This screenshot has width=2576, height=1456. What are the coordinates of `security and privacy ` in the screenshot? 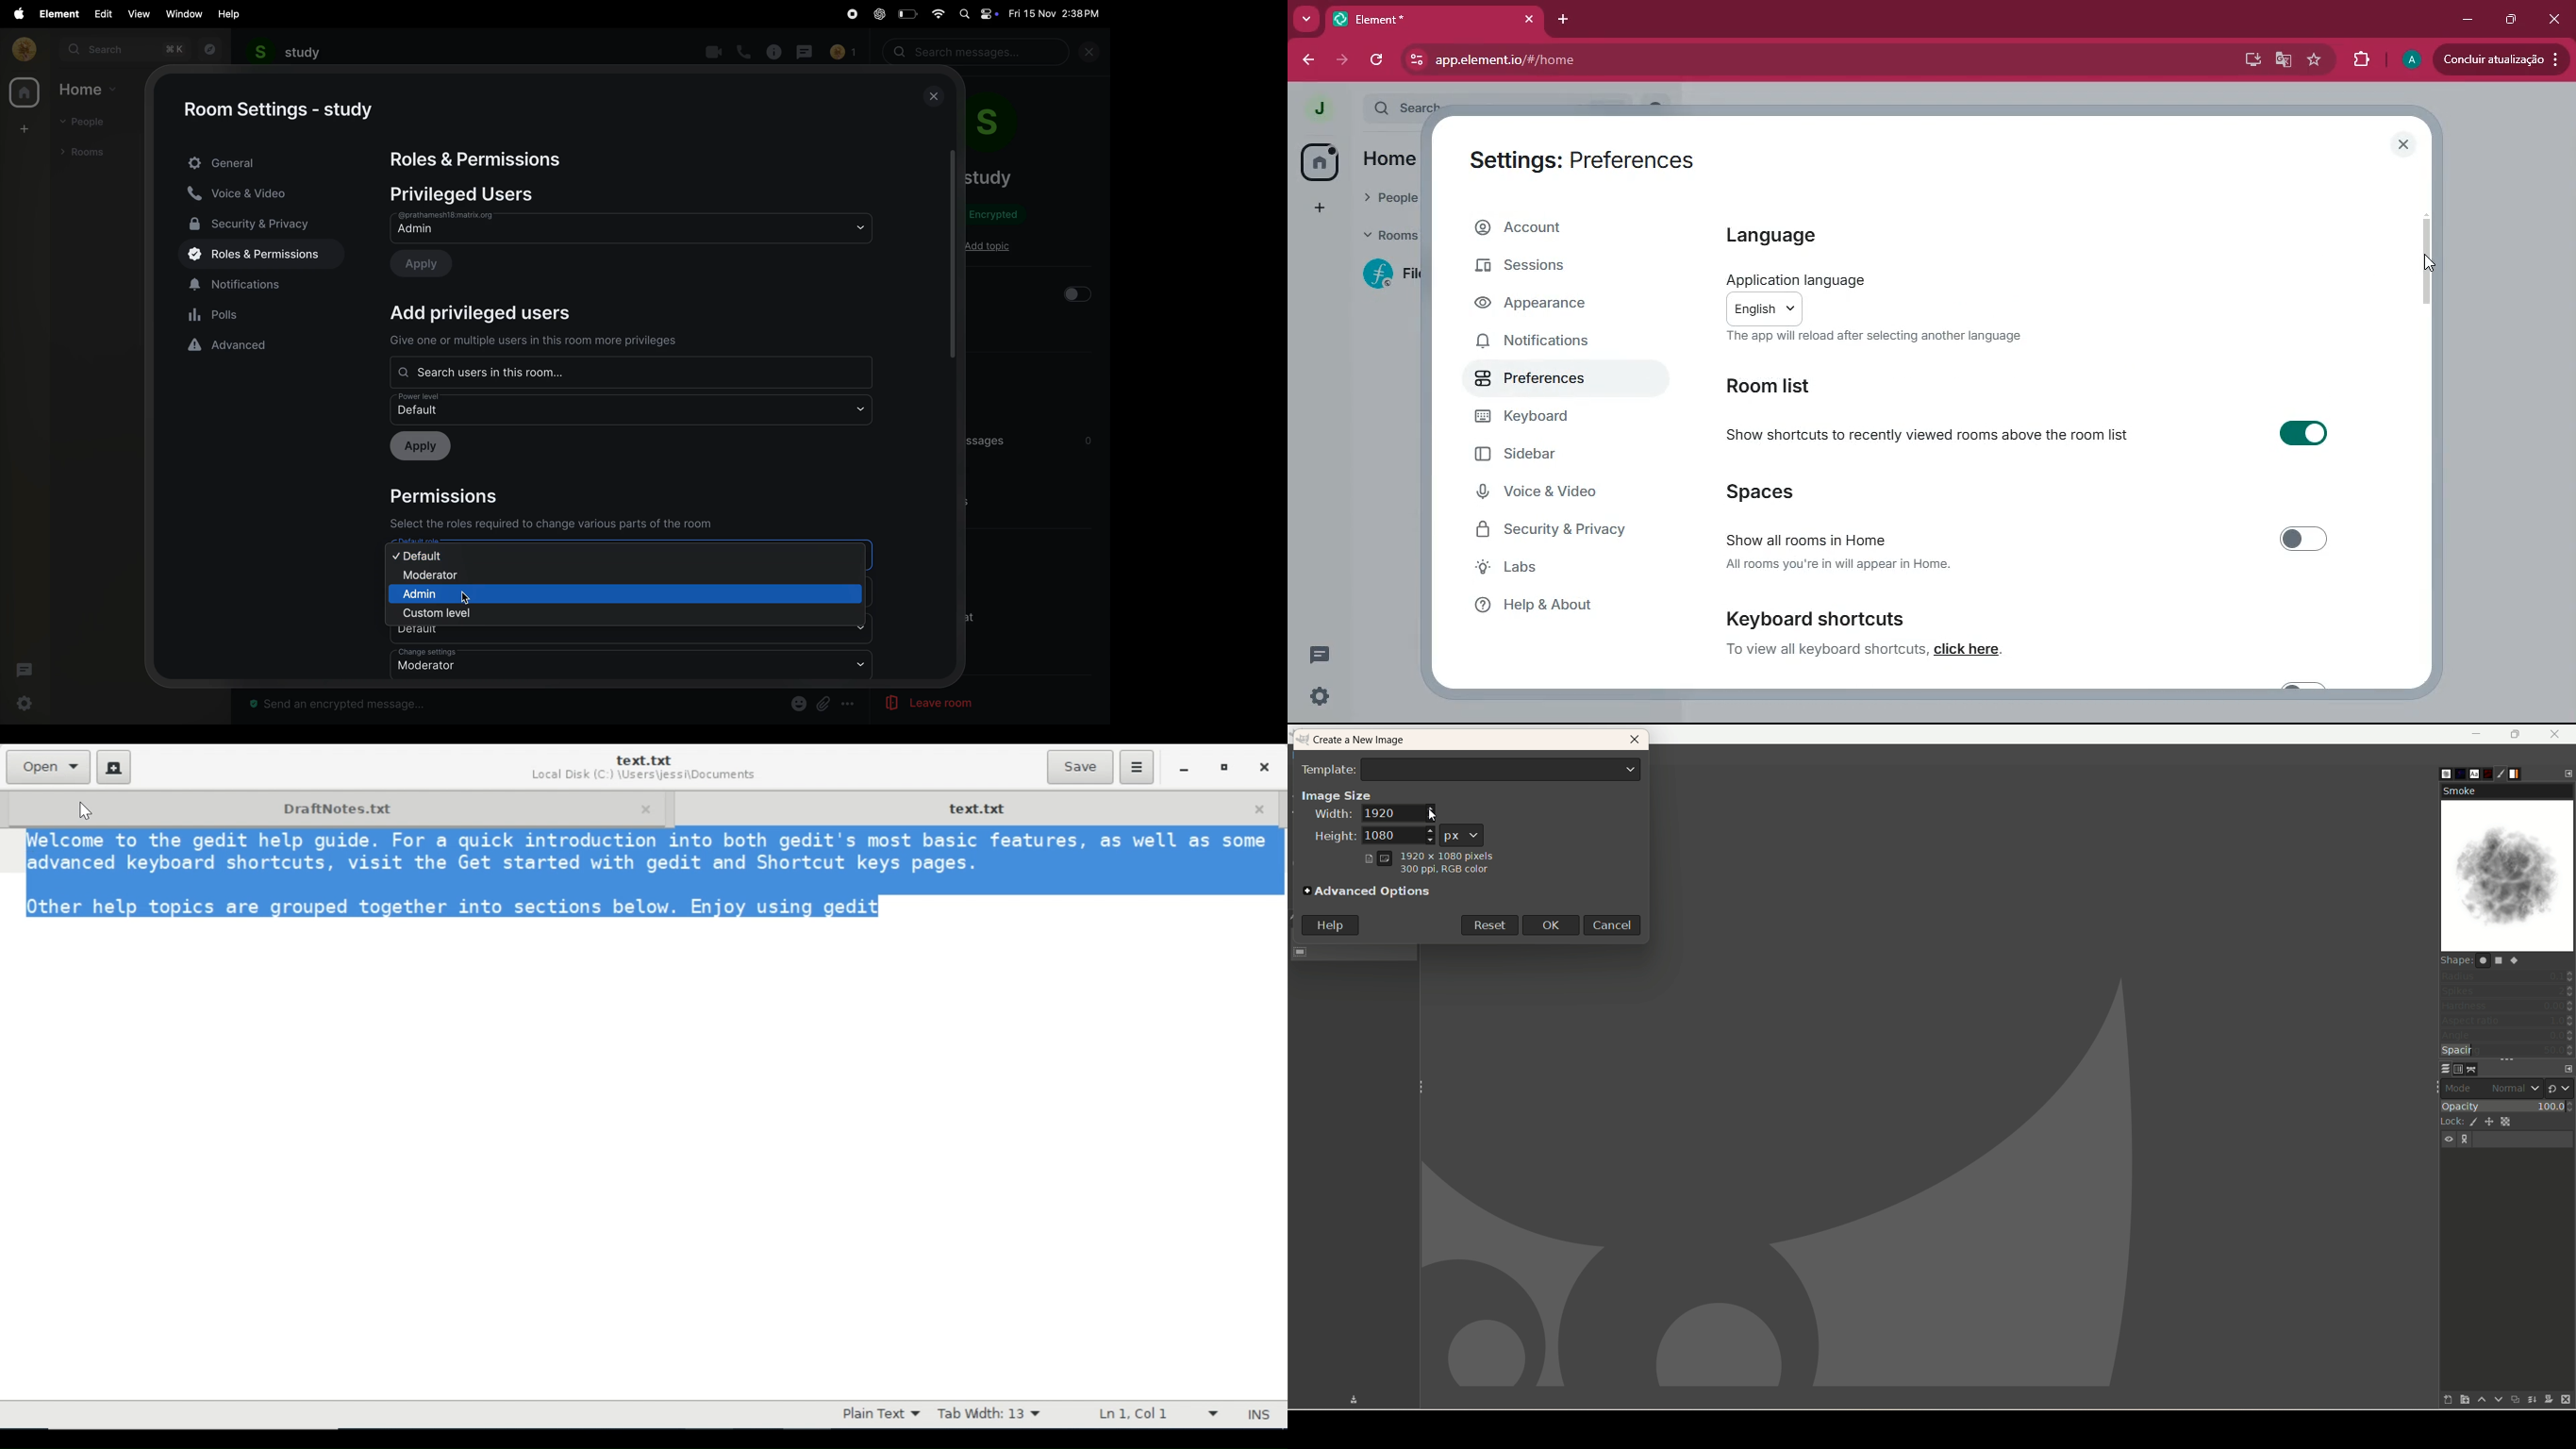 It's located at (256, 222).